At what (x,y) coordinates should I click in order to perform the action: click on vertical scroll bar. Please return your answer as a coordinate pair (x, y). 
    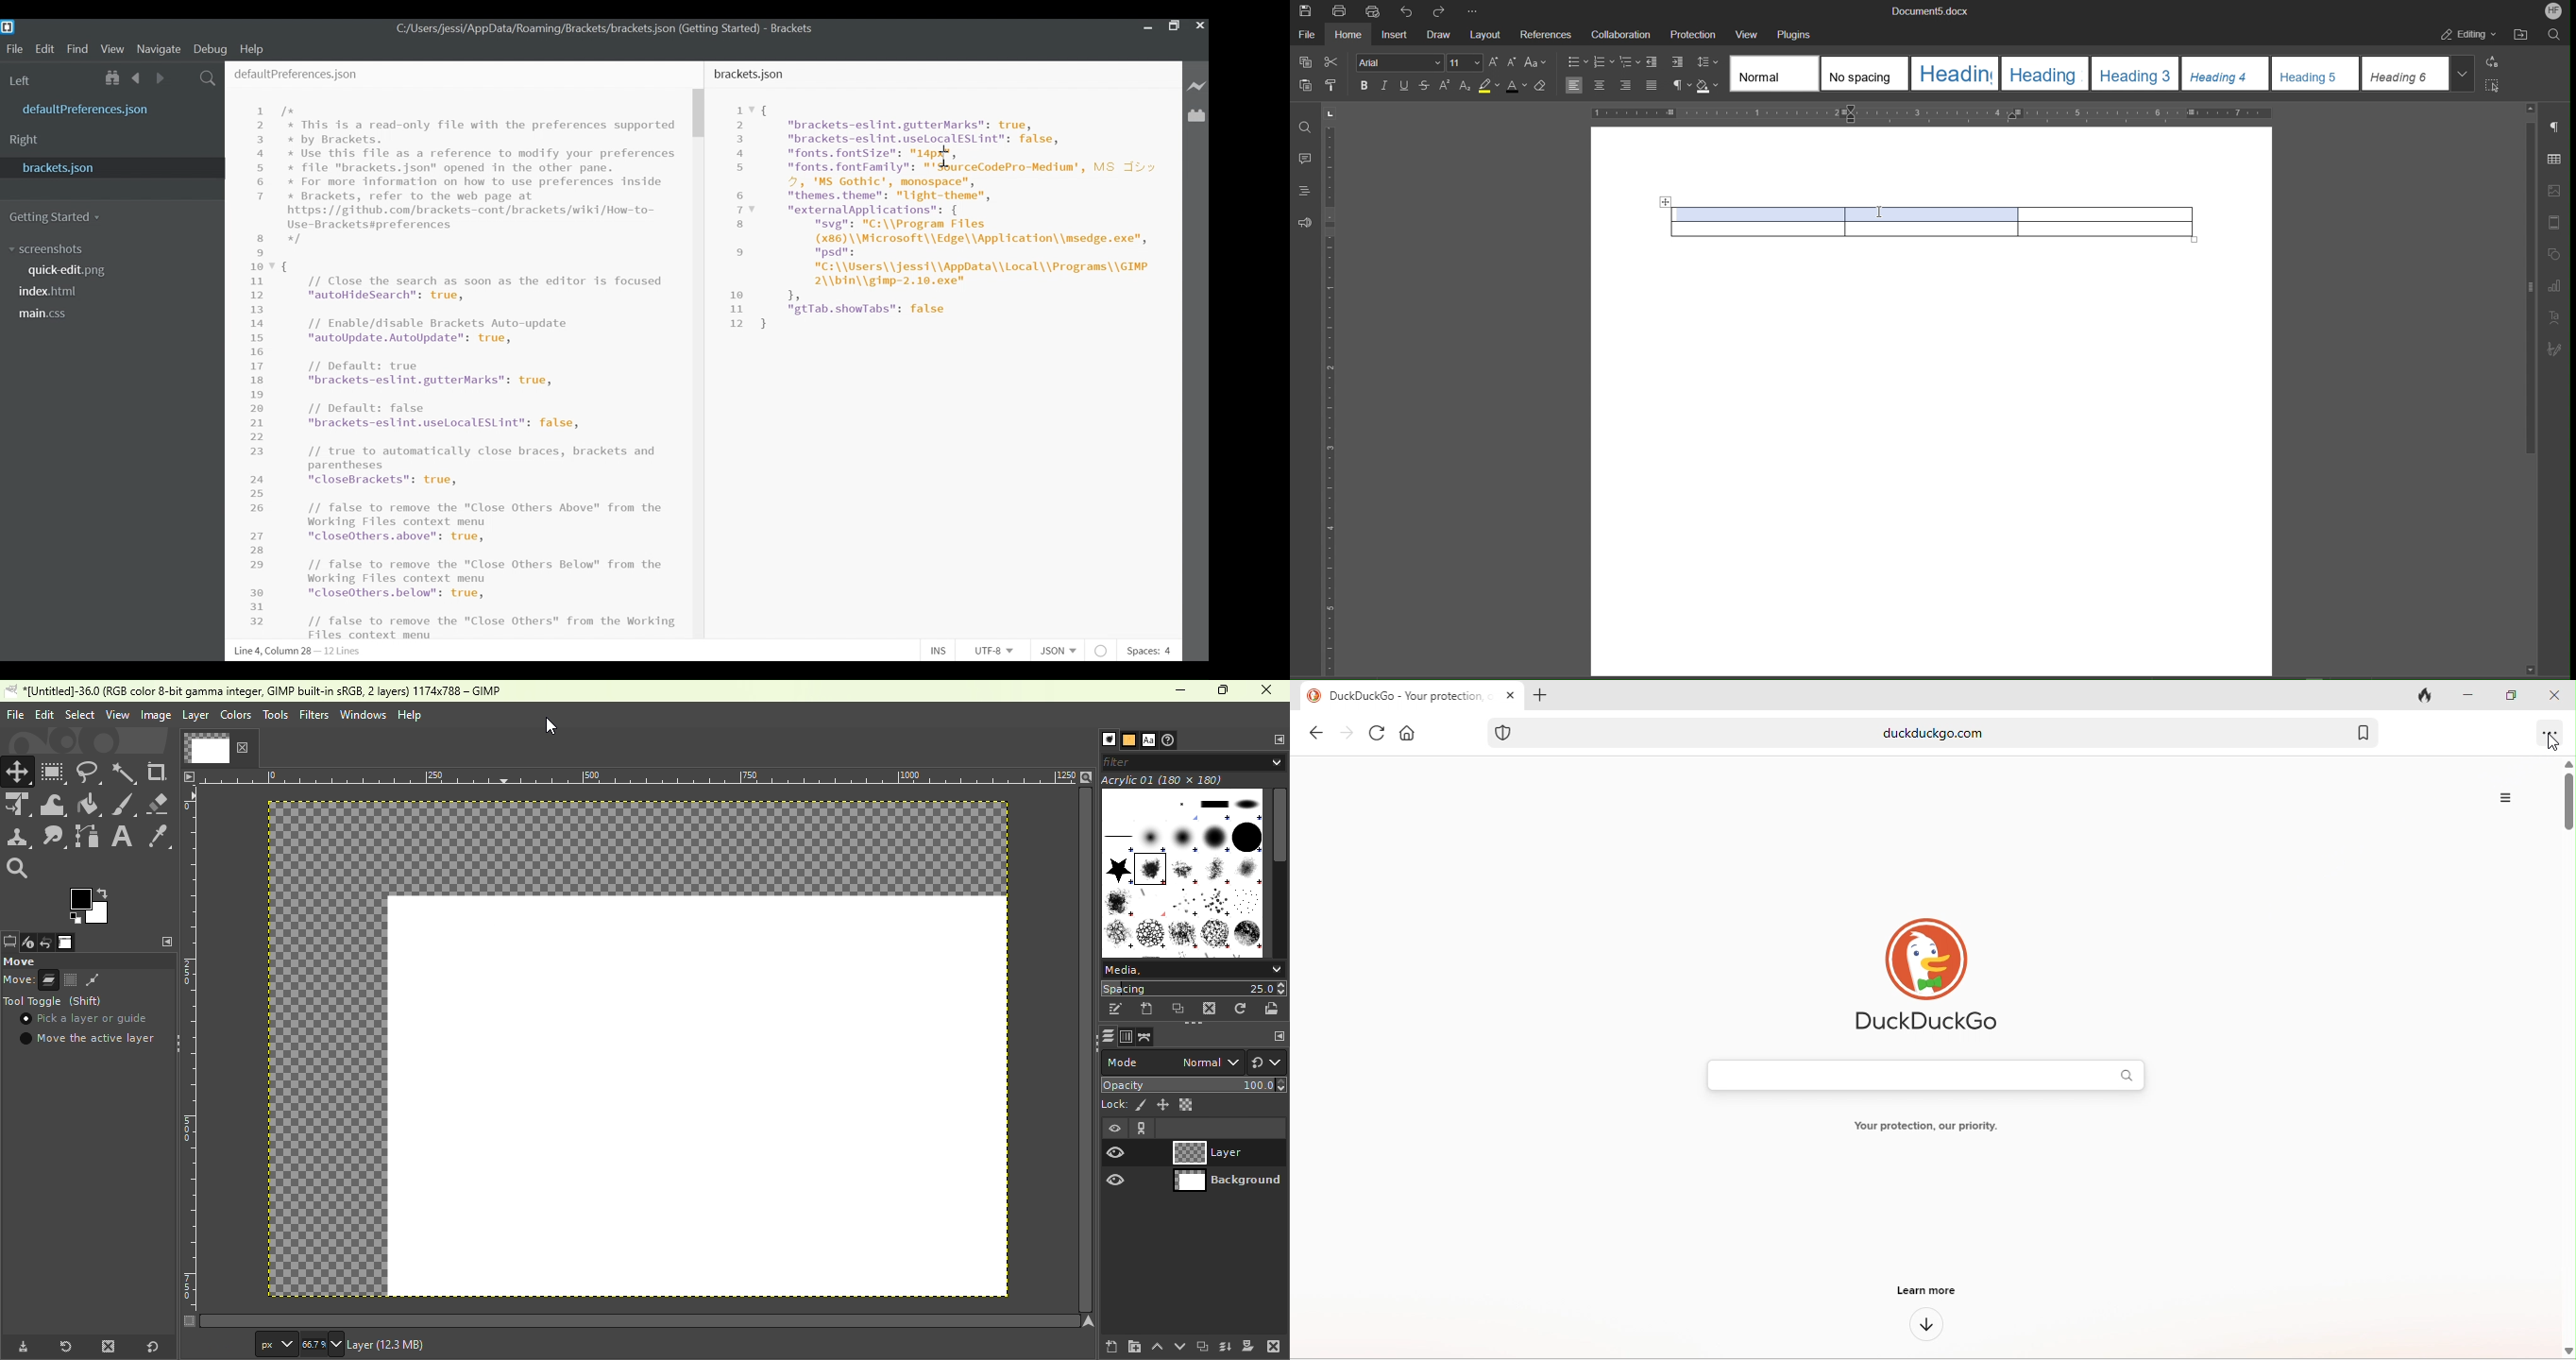
    Looking at the image, I should click on (2568, 803).